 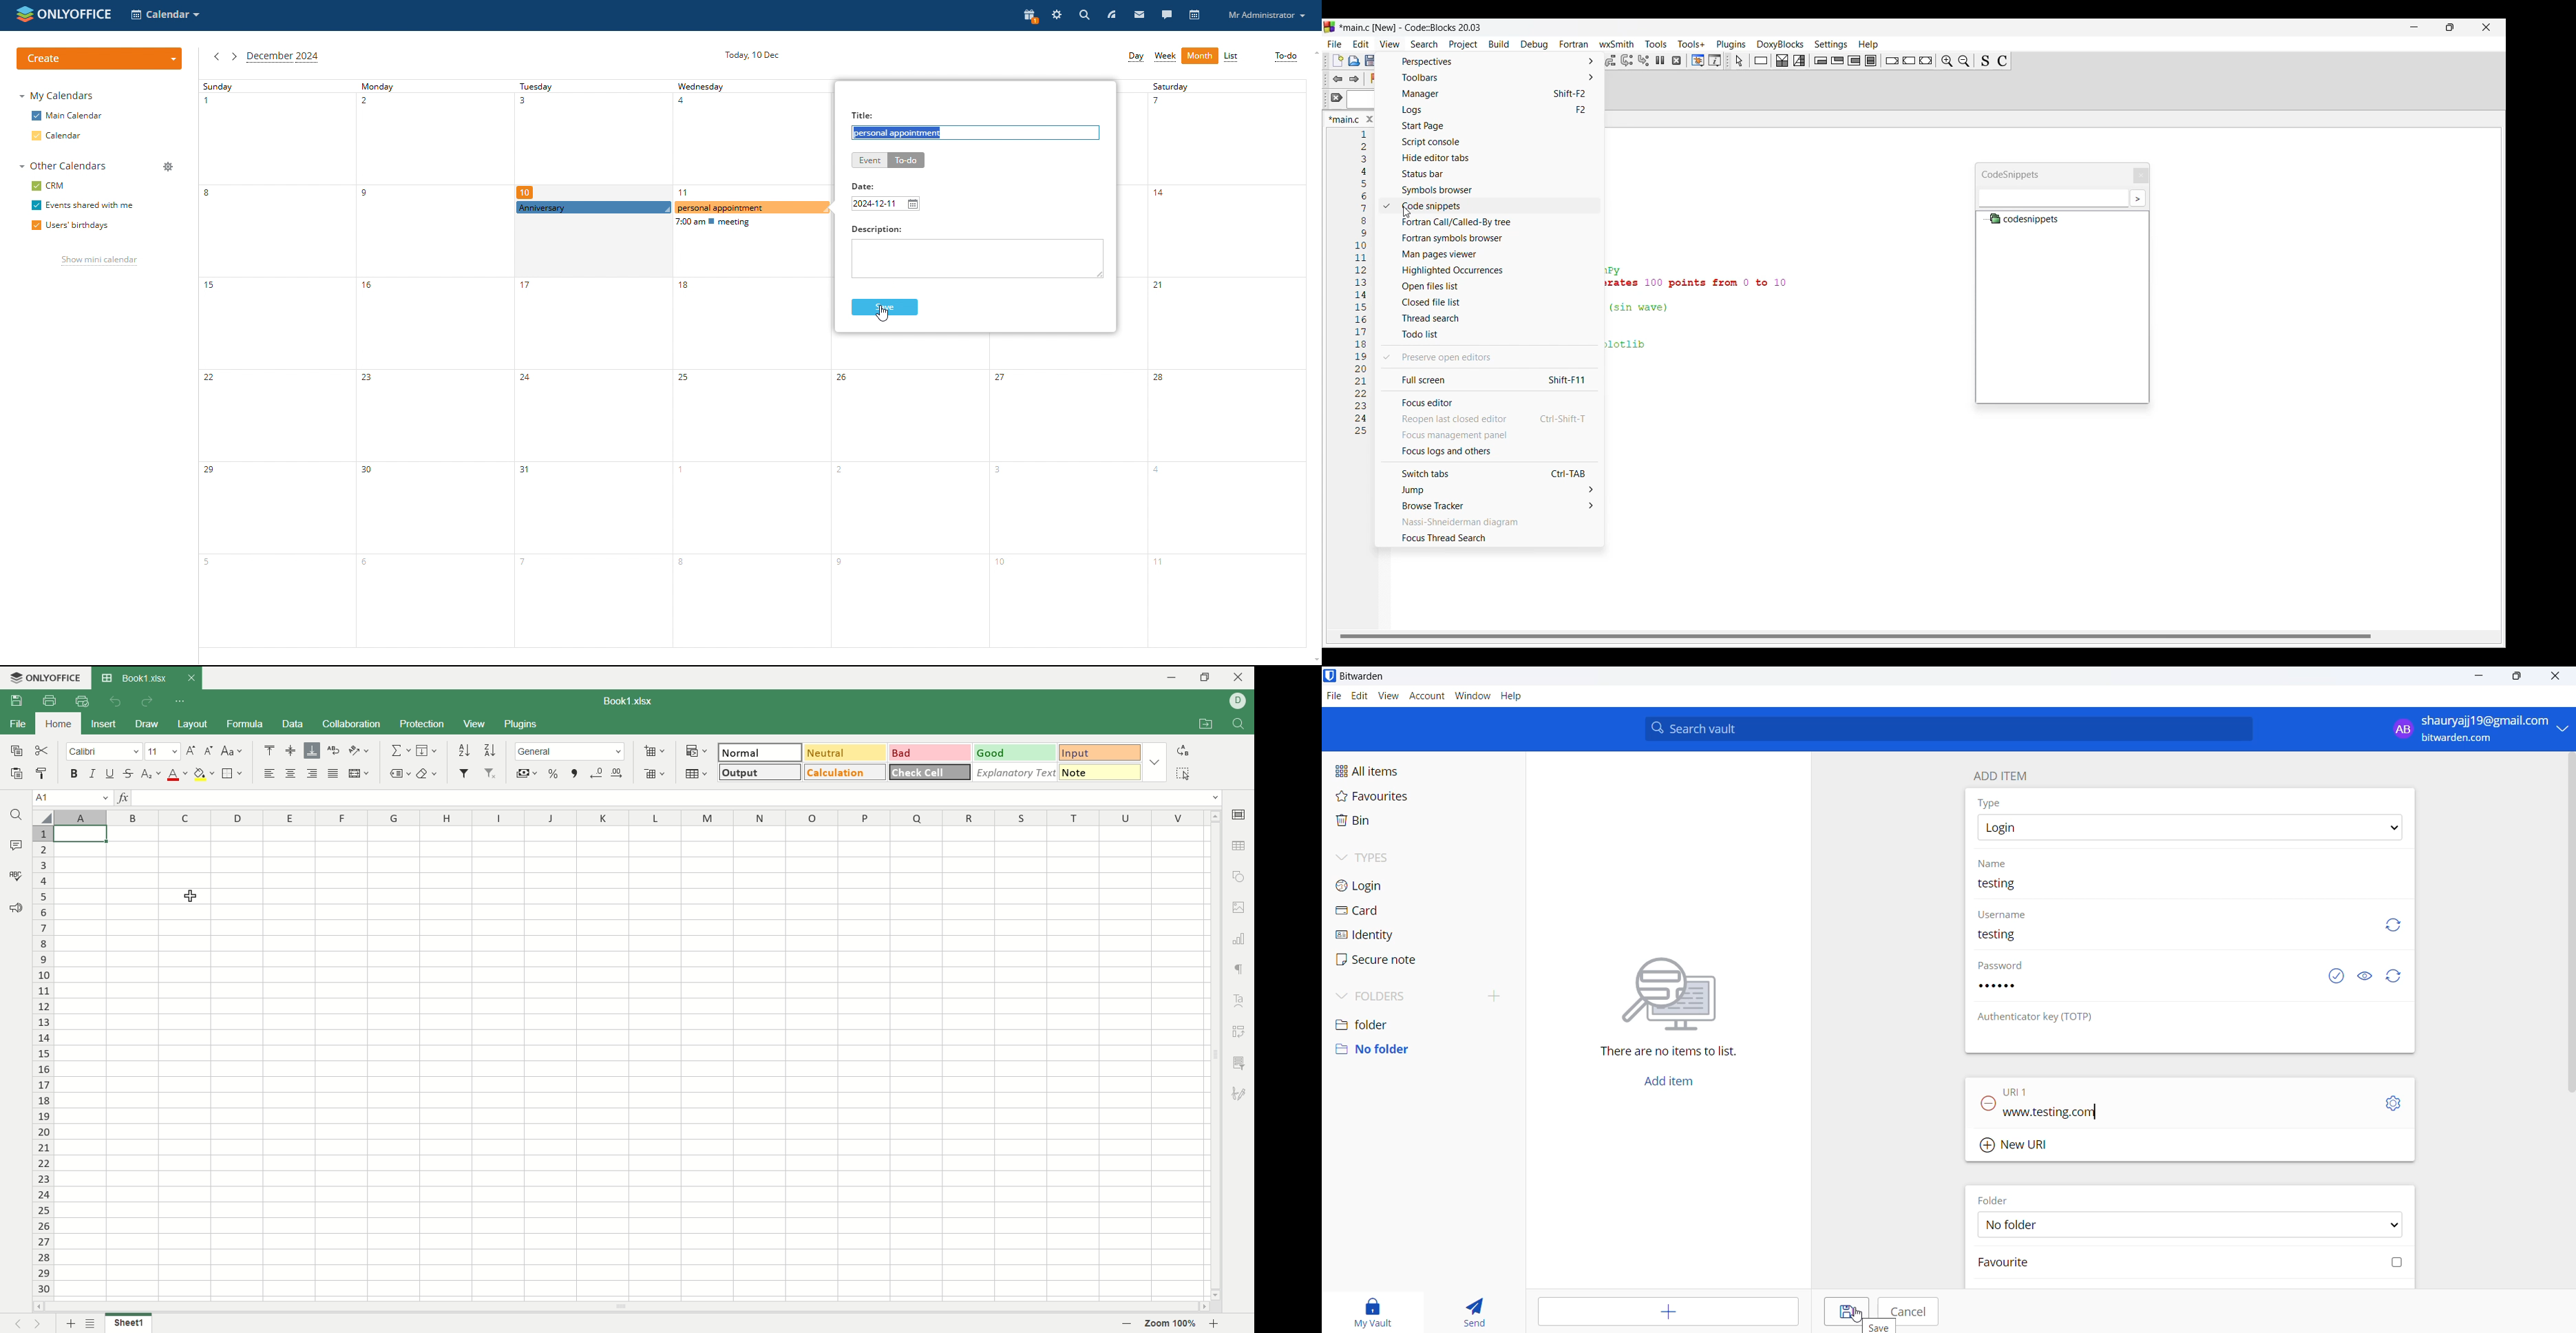 I want to click on OTP input box, so click(x=2173, y=1041).